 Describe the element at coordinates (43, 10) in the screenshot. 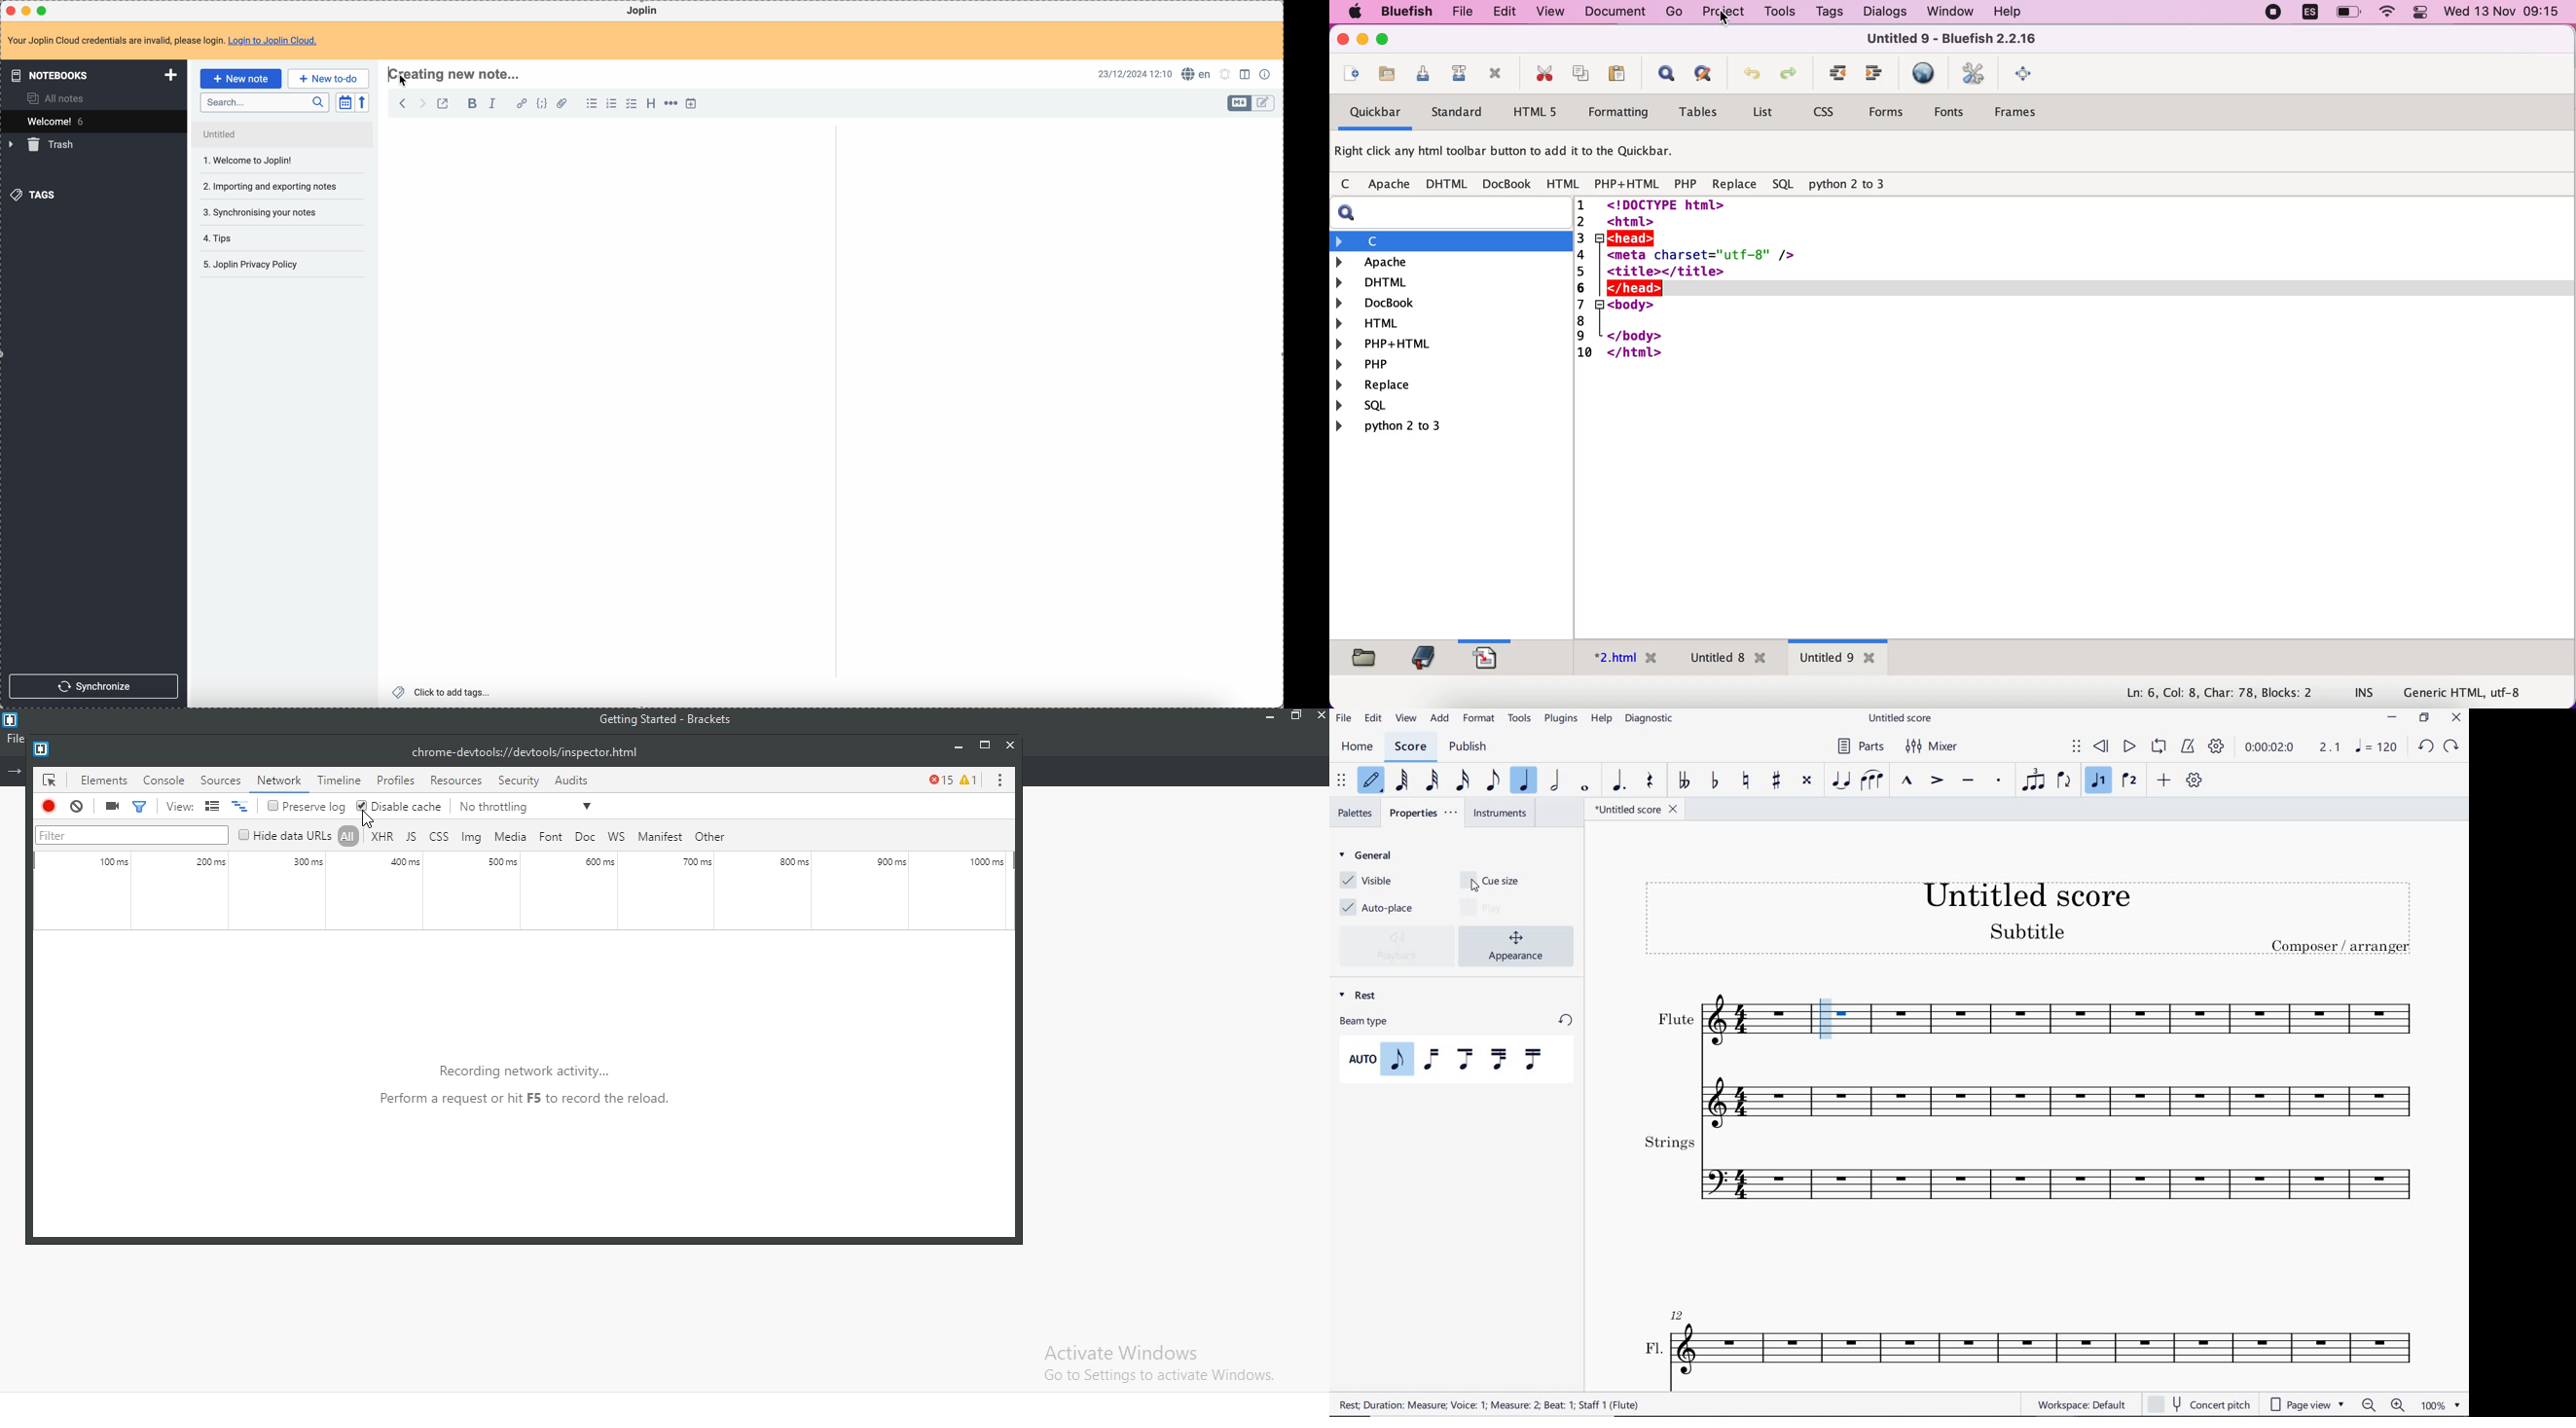

I see `maximize` at that location.